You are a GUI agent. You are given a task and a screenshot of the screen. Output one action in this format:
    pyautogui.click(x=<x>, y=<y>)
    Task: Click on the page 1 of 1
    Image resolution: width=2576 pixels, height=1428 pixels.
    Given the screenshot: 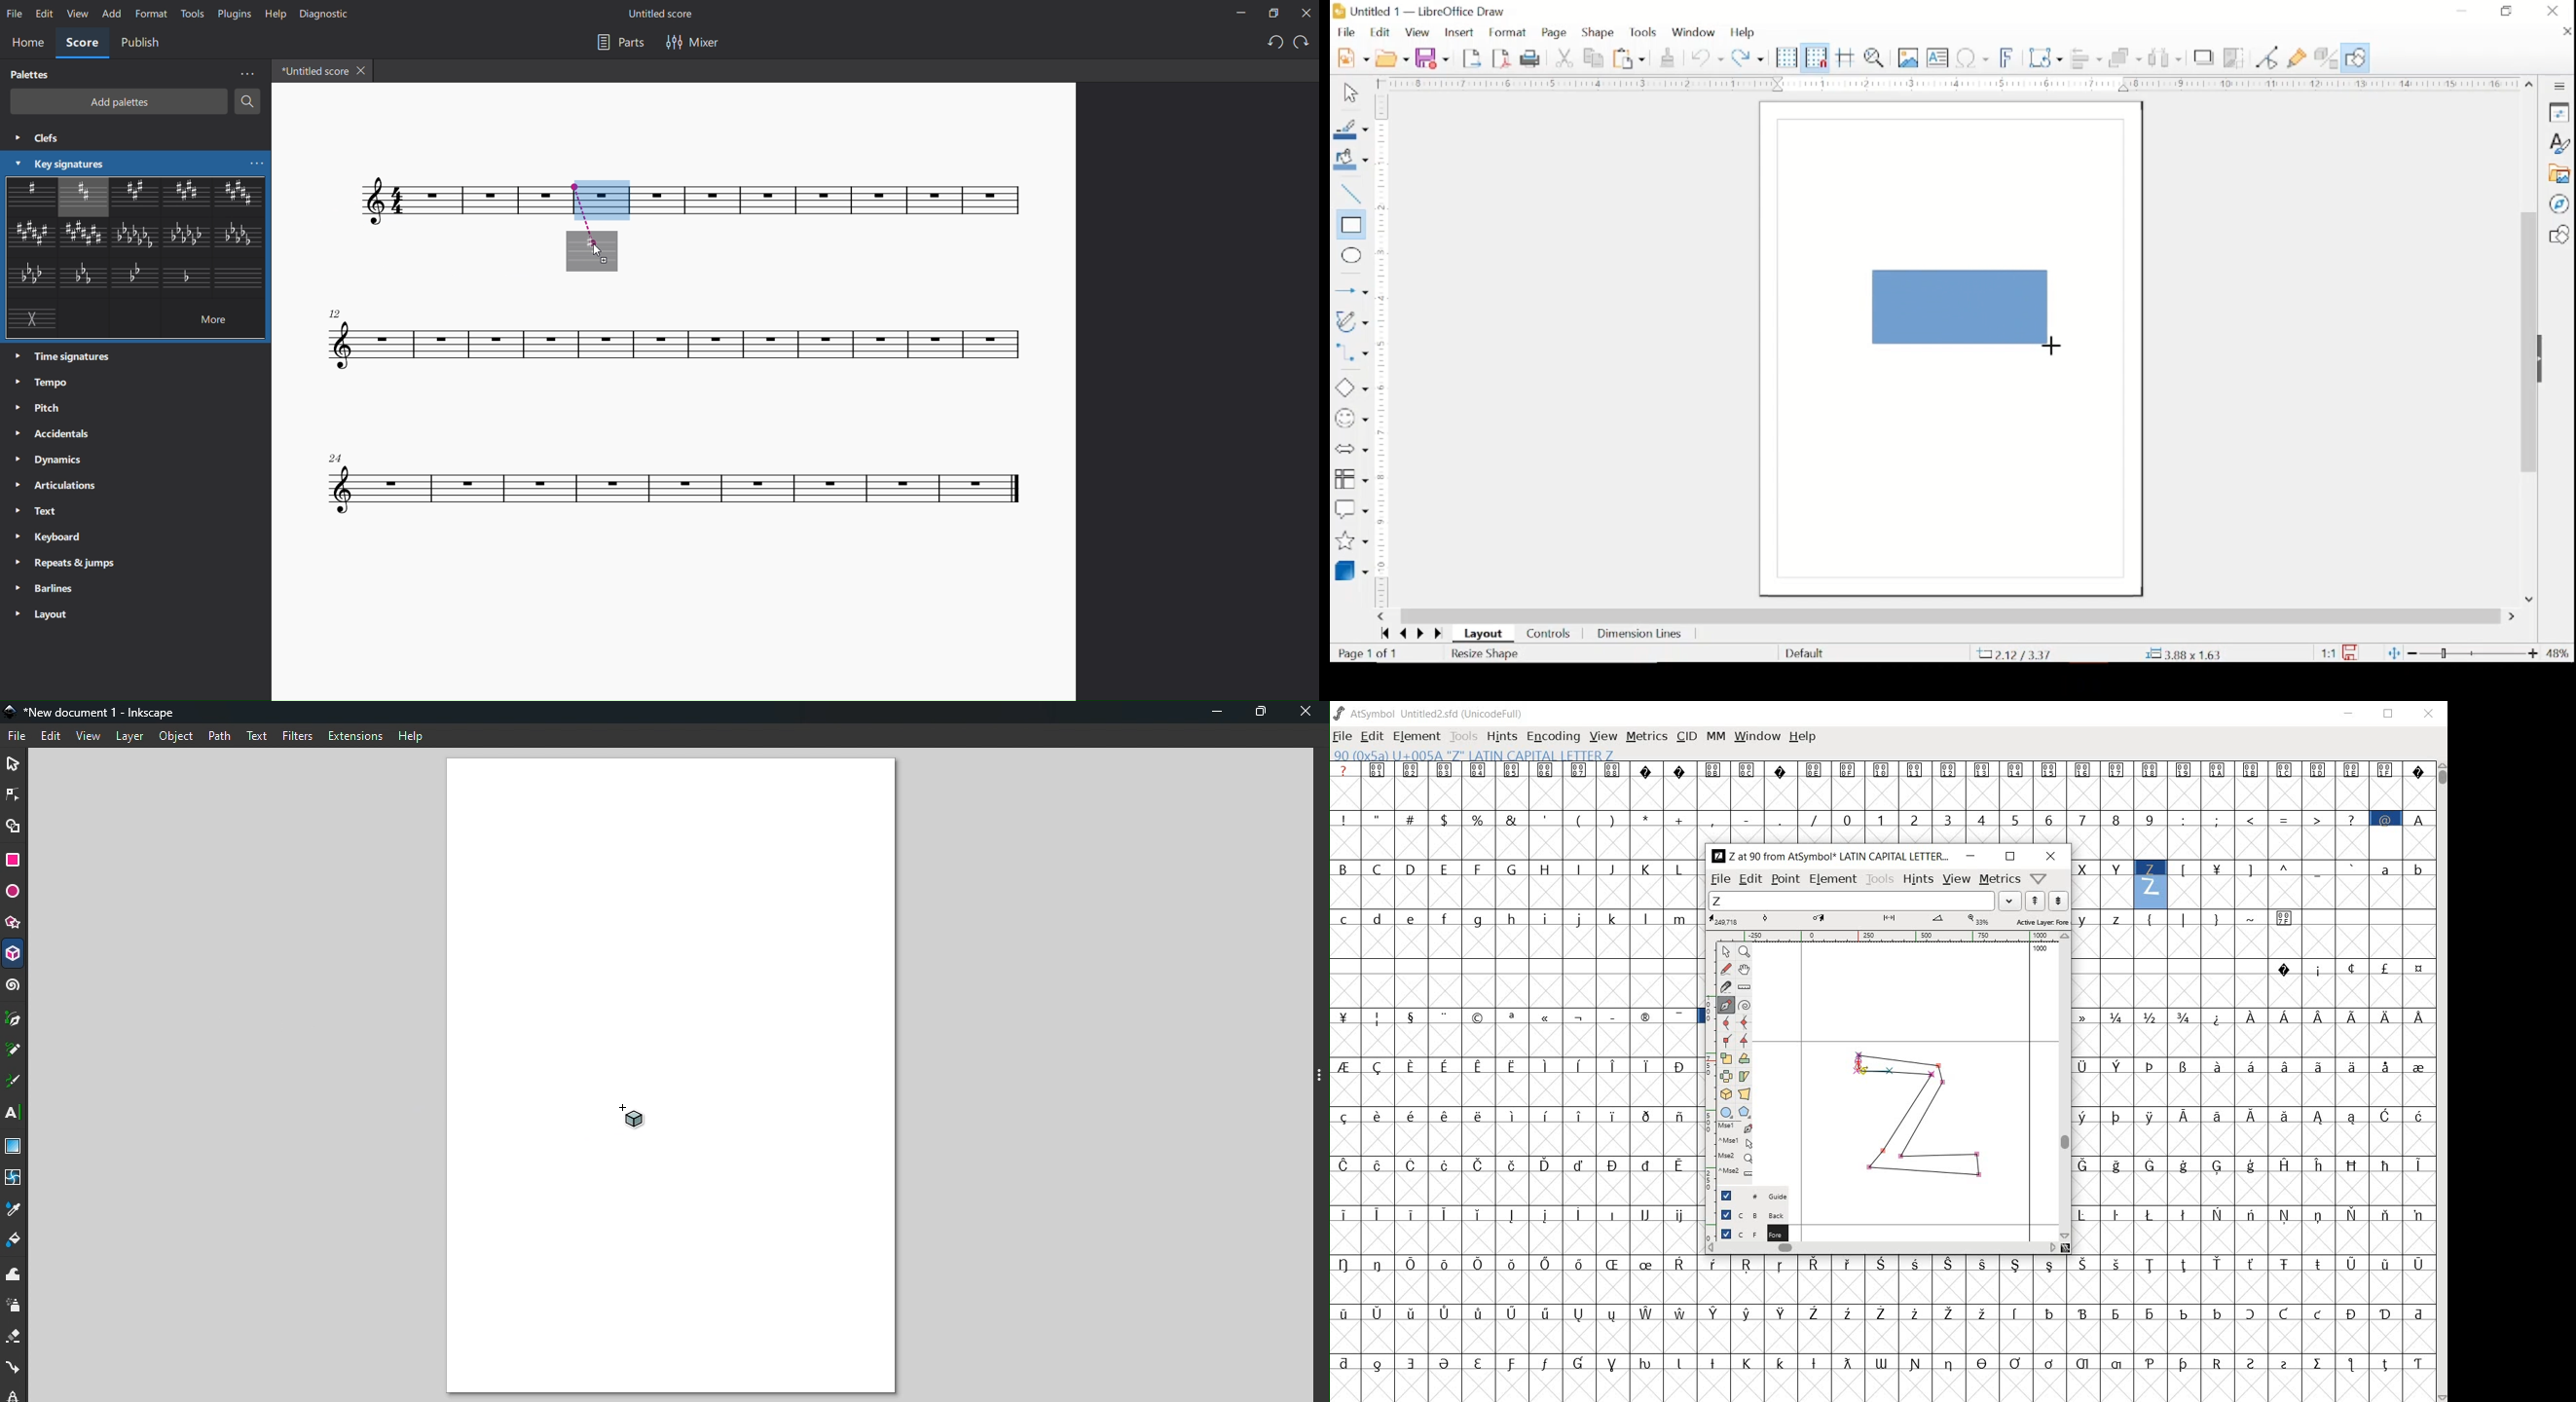 What is the action you would take?
    pyautogui.click(x=1368, y=654)
    